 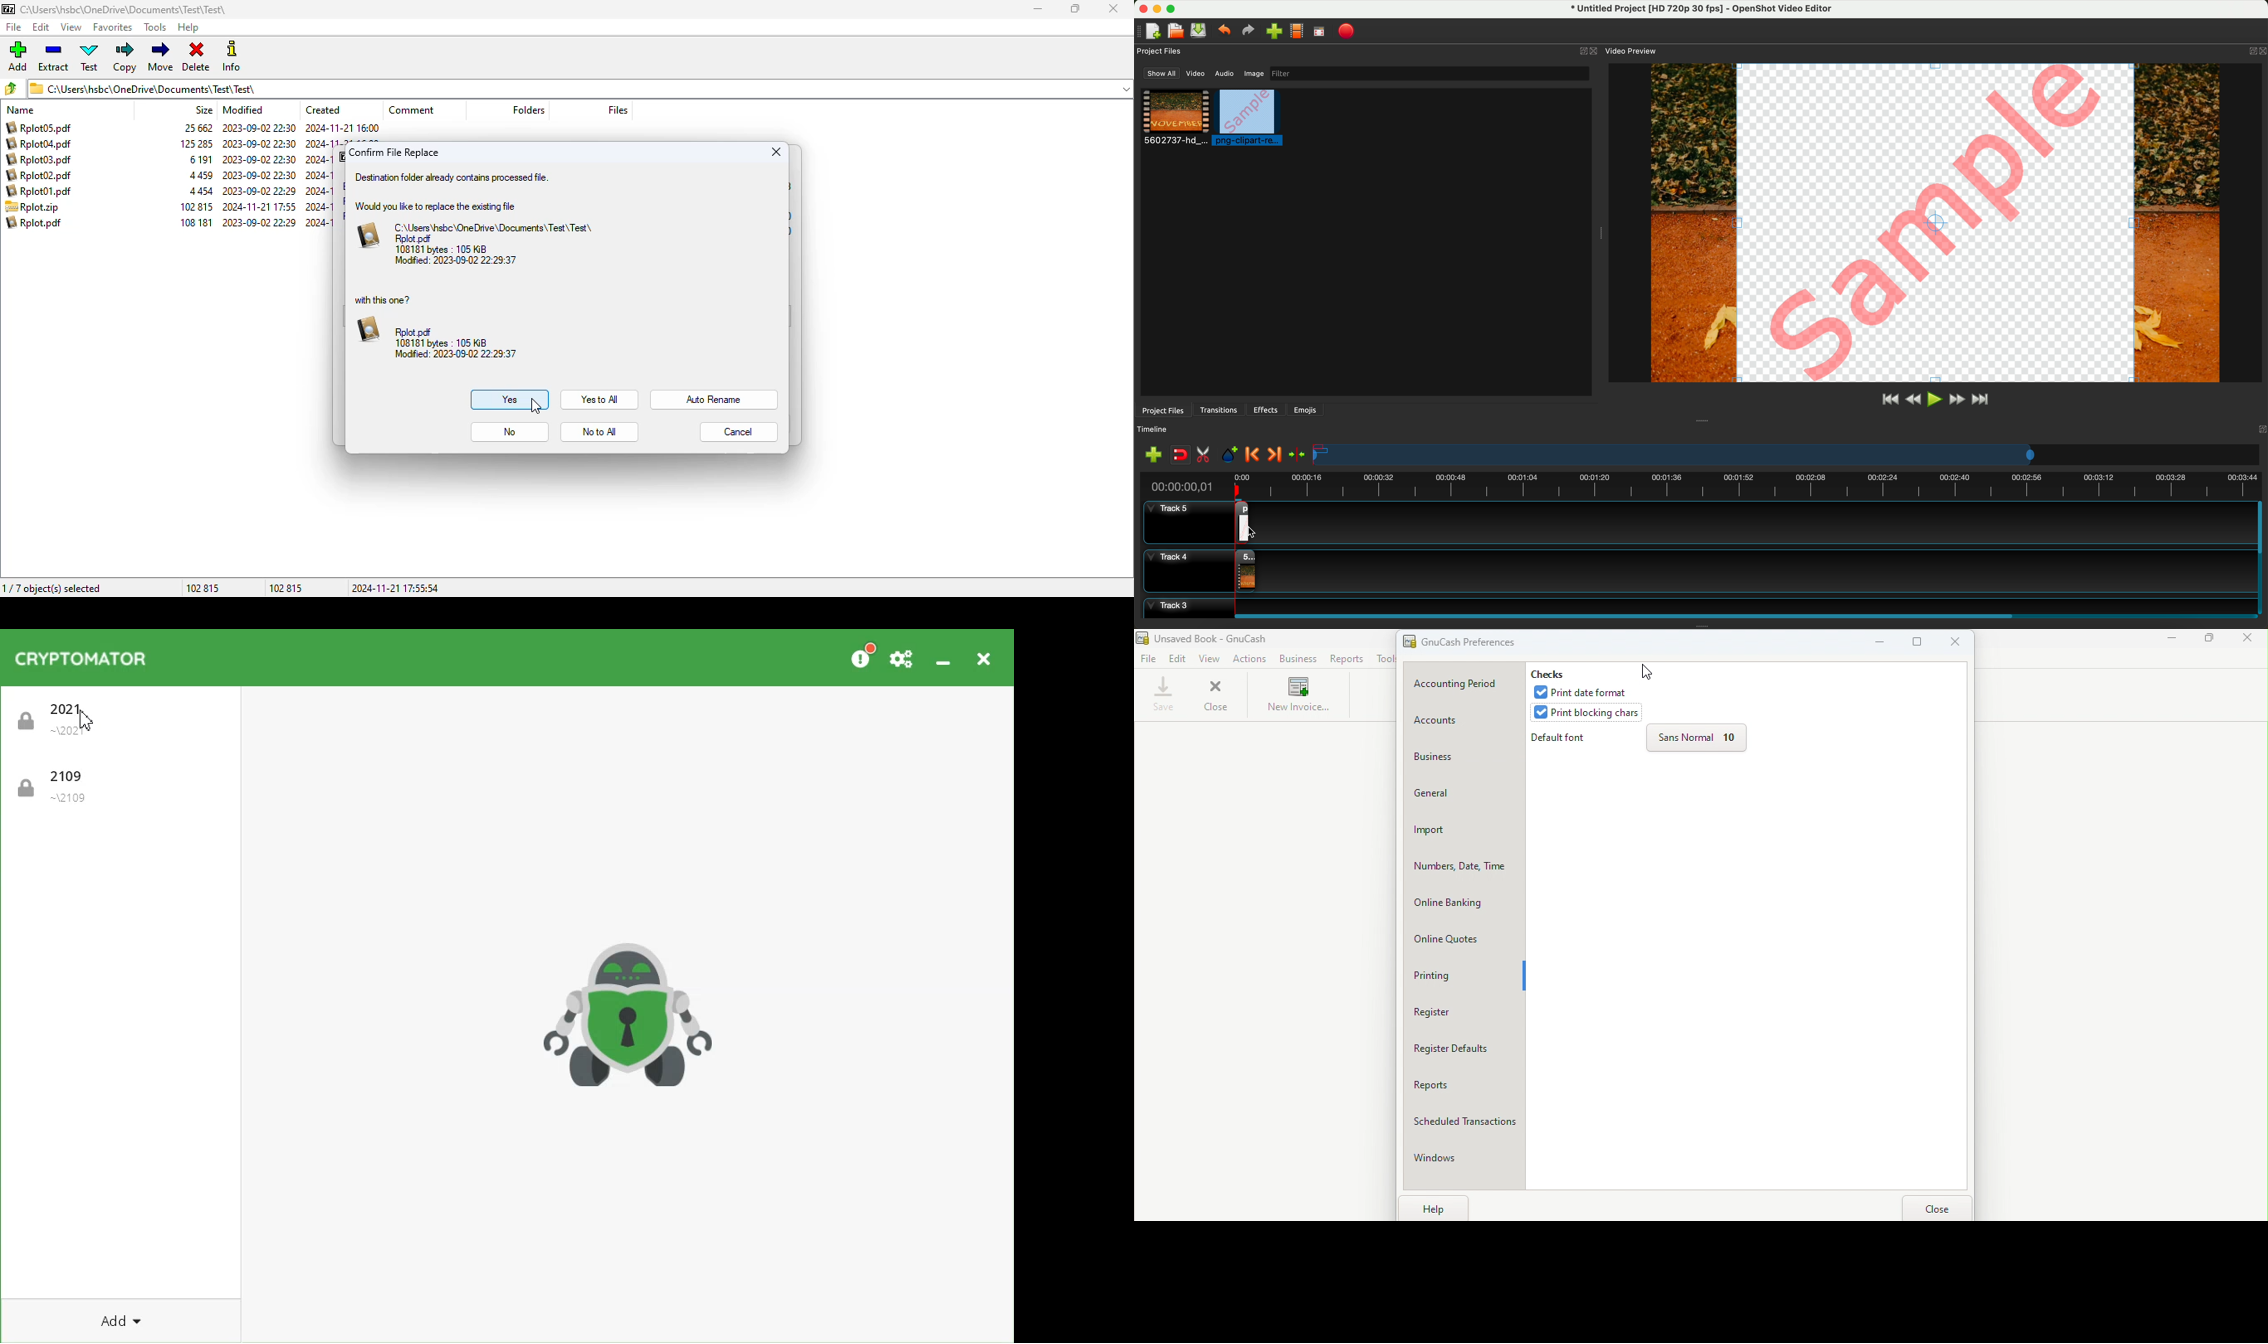 What do you see at coordinates (35, 222) in the screenshot?
I see `Rplot.pdf` at bounding box center [35, 222].